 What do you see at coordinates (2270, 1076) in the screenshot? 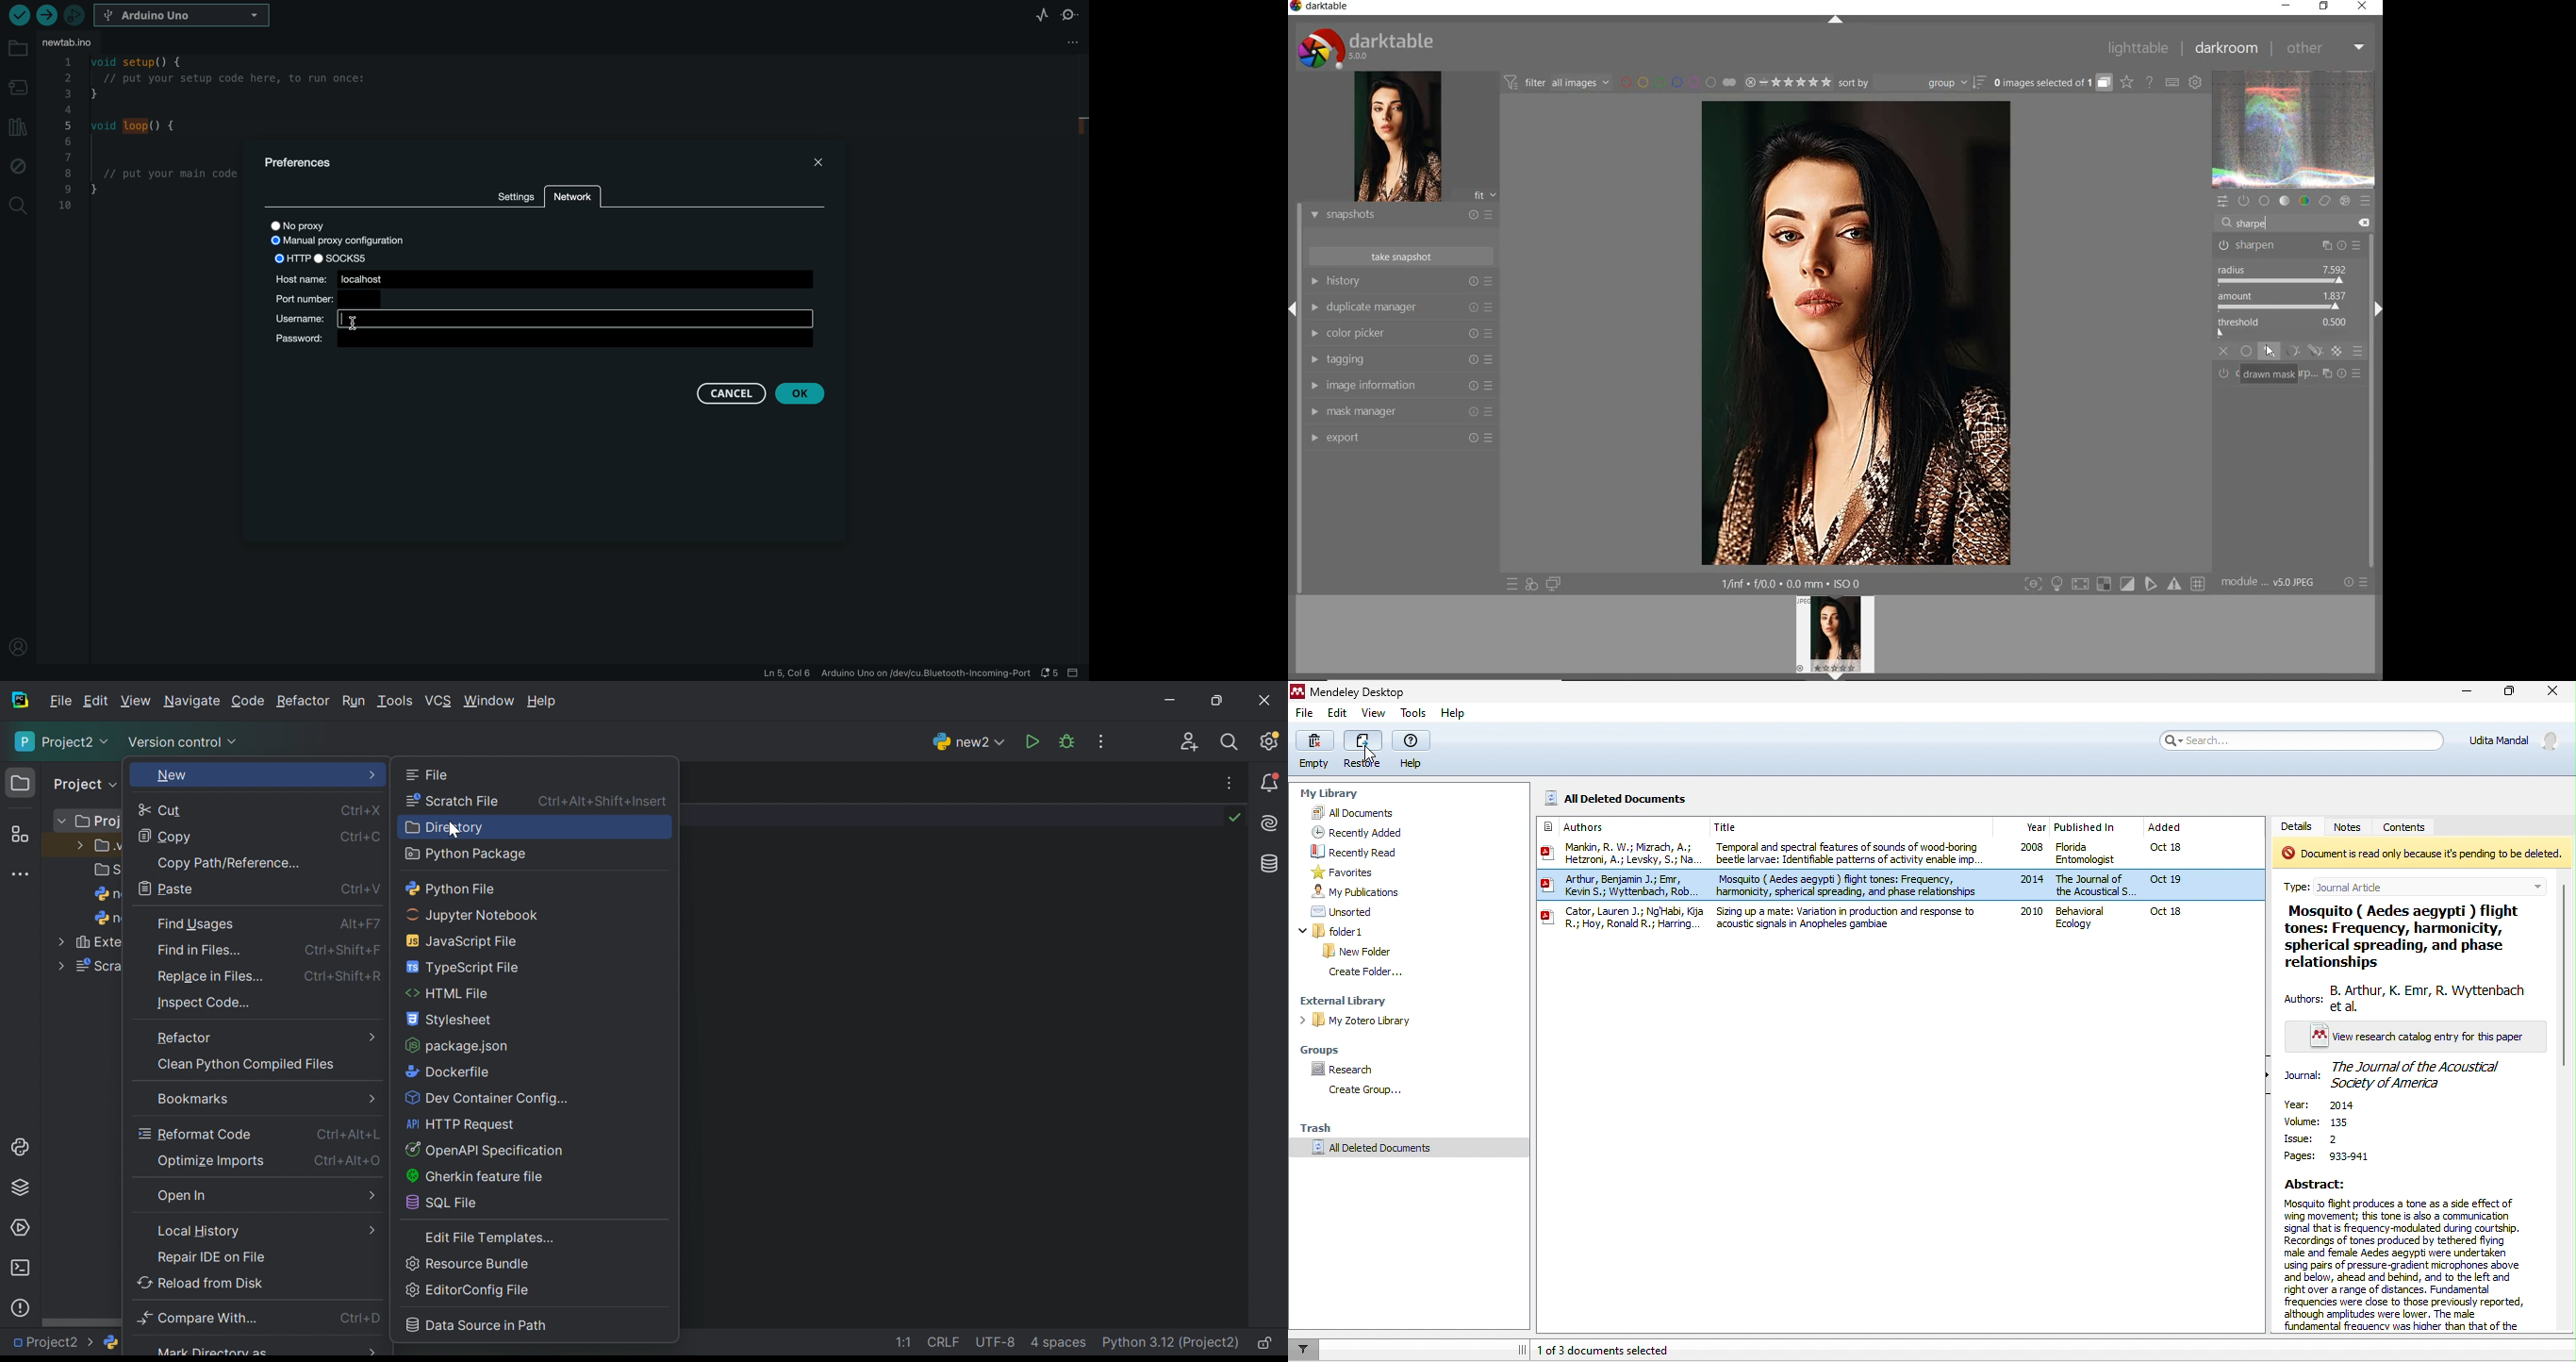
I see `hide/show` at bounding box center [2270, 1076].